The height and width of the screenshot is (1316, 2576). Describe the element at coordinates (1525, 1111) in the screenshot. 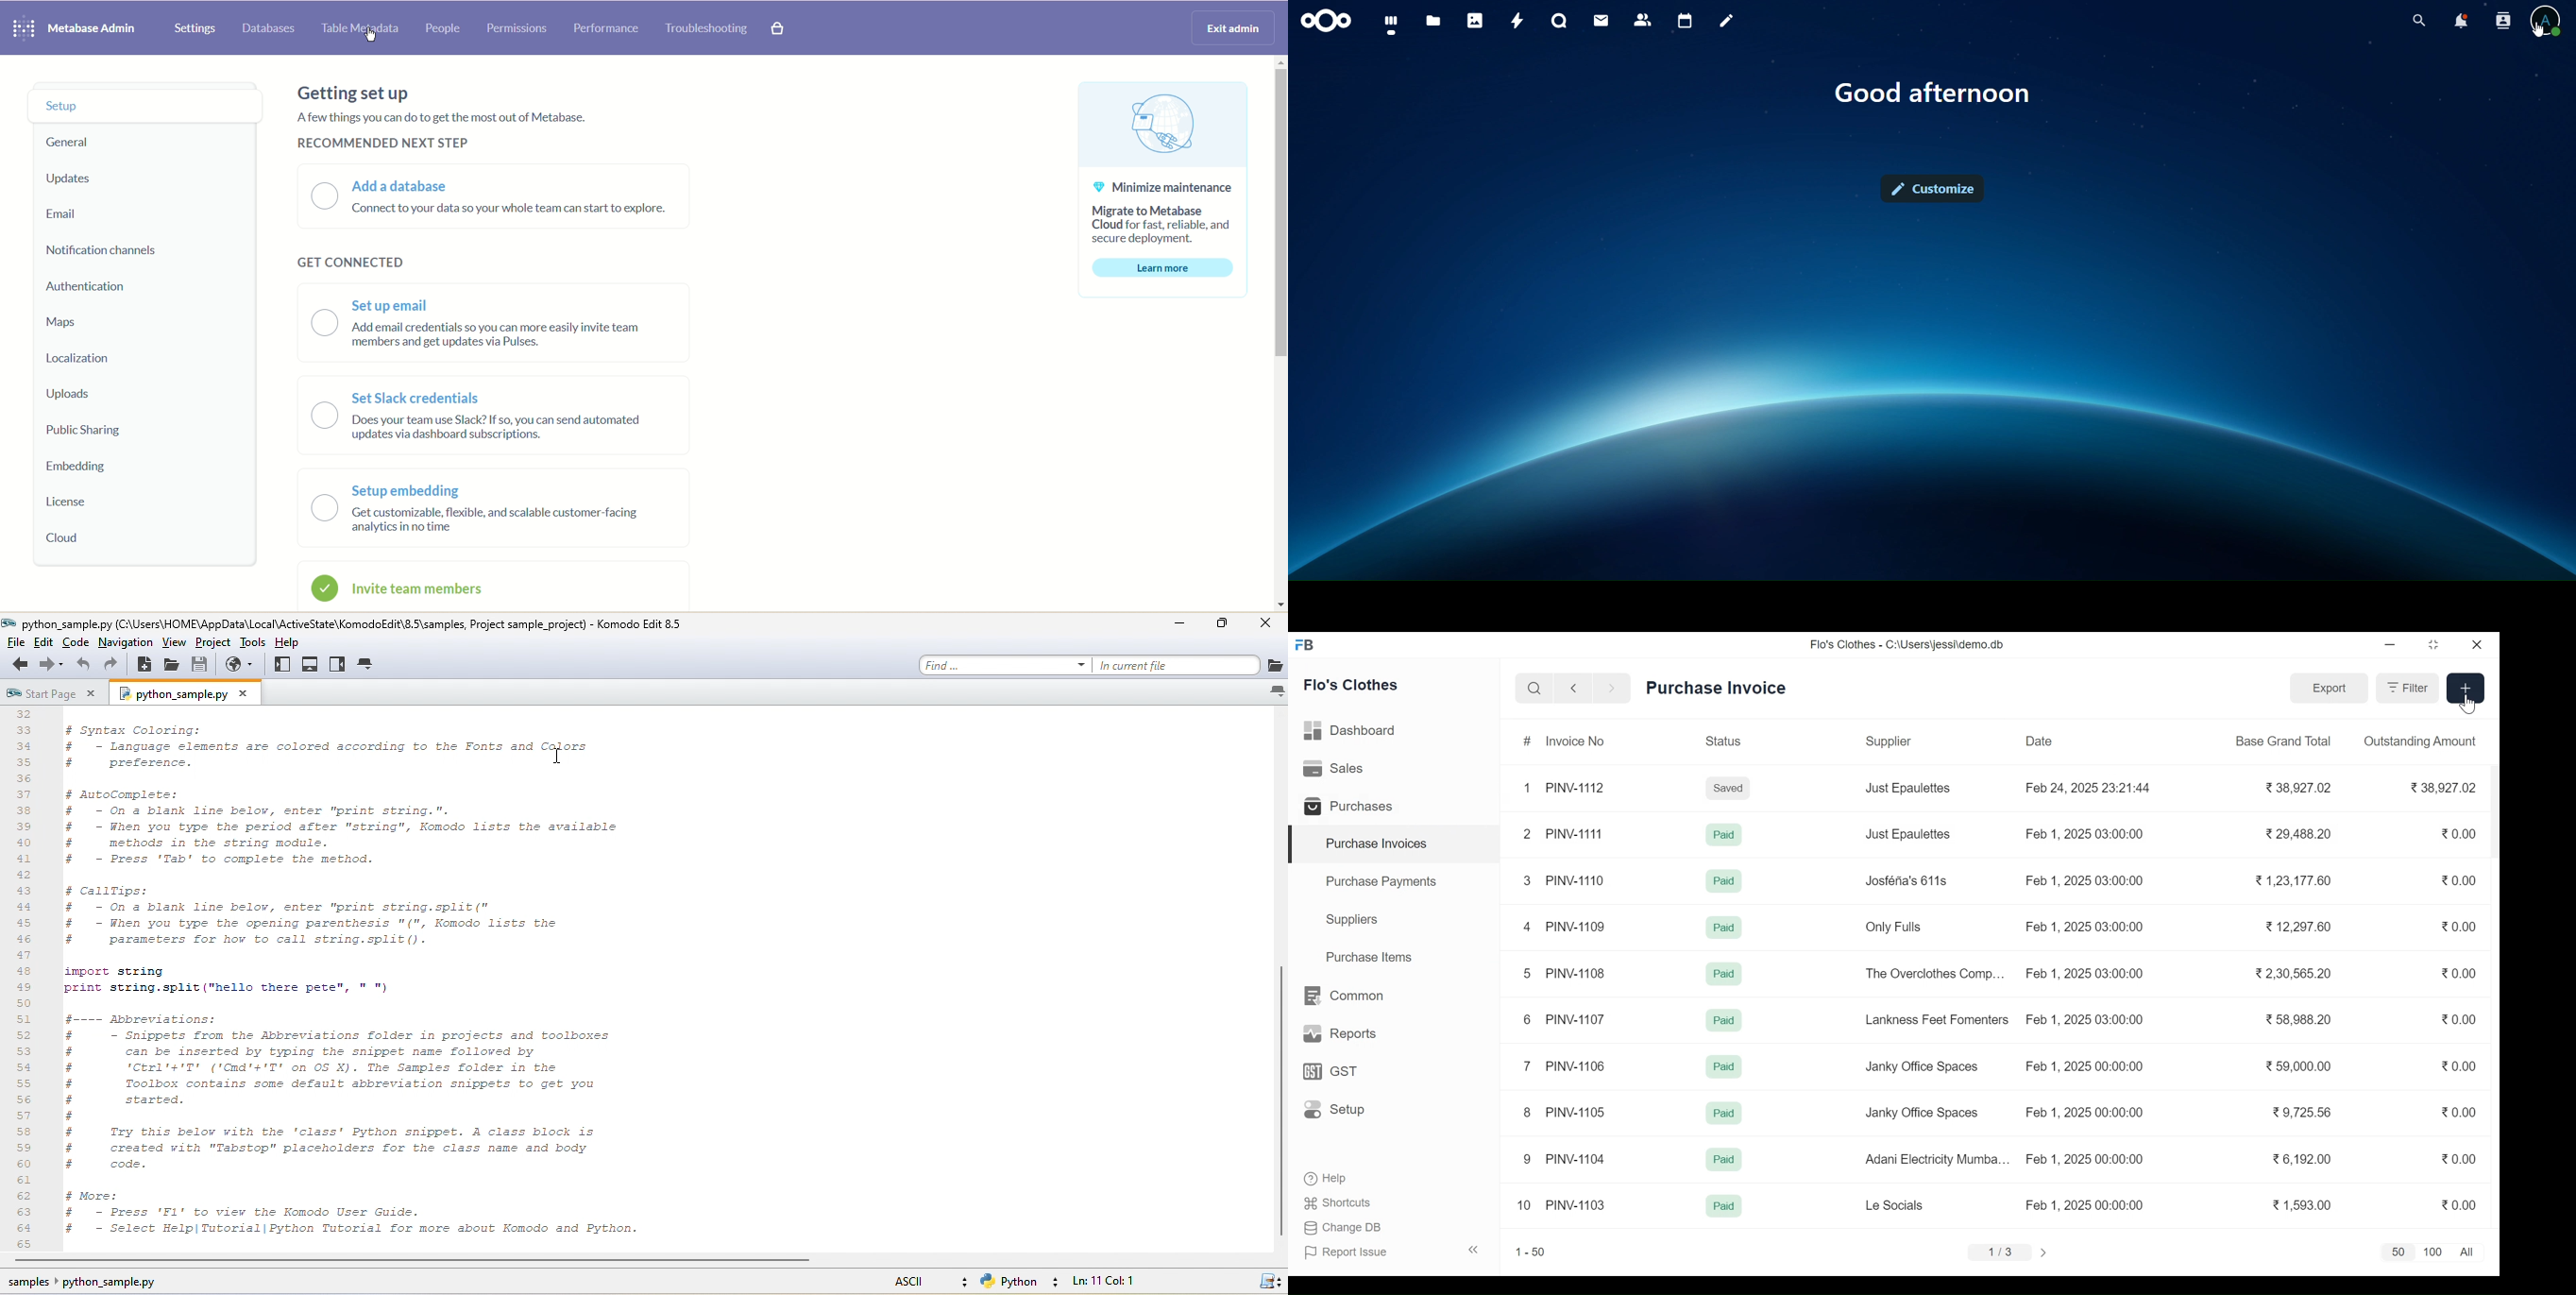

I see `8` at that location.